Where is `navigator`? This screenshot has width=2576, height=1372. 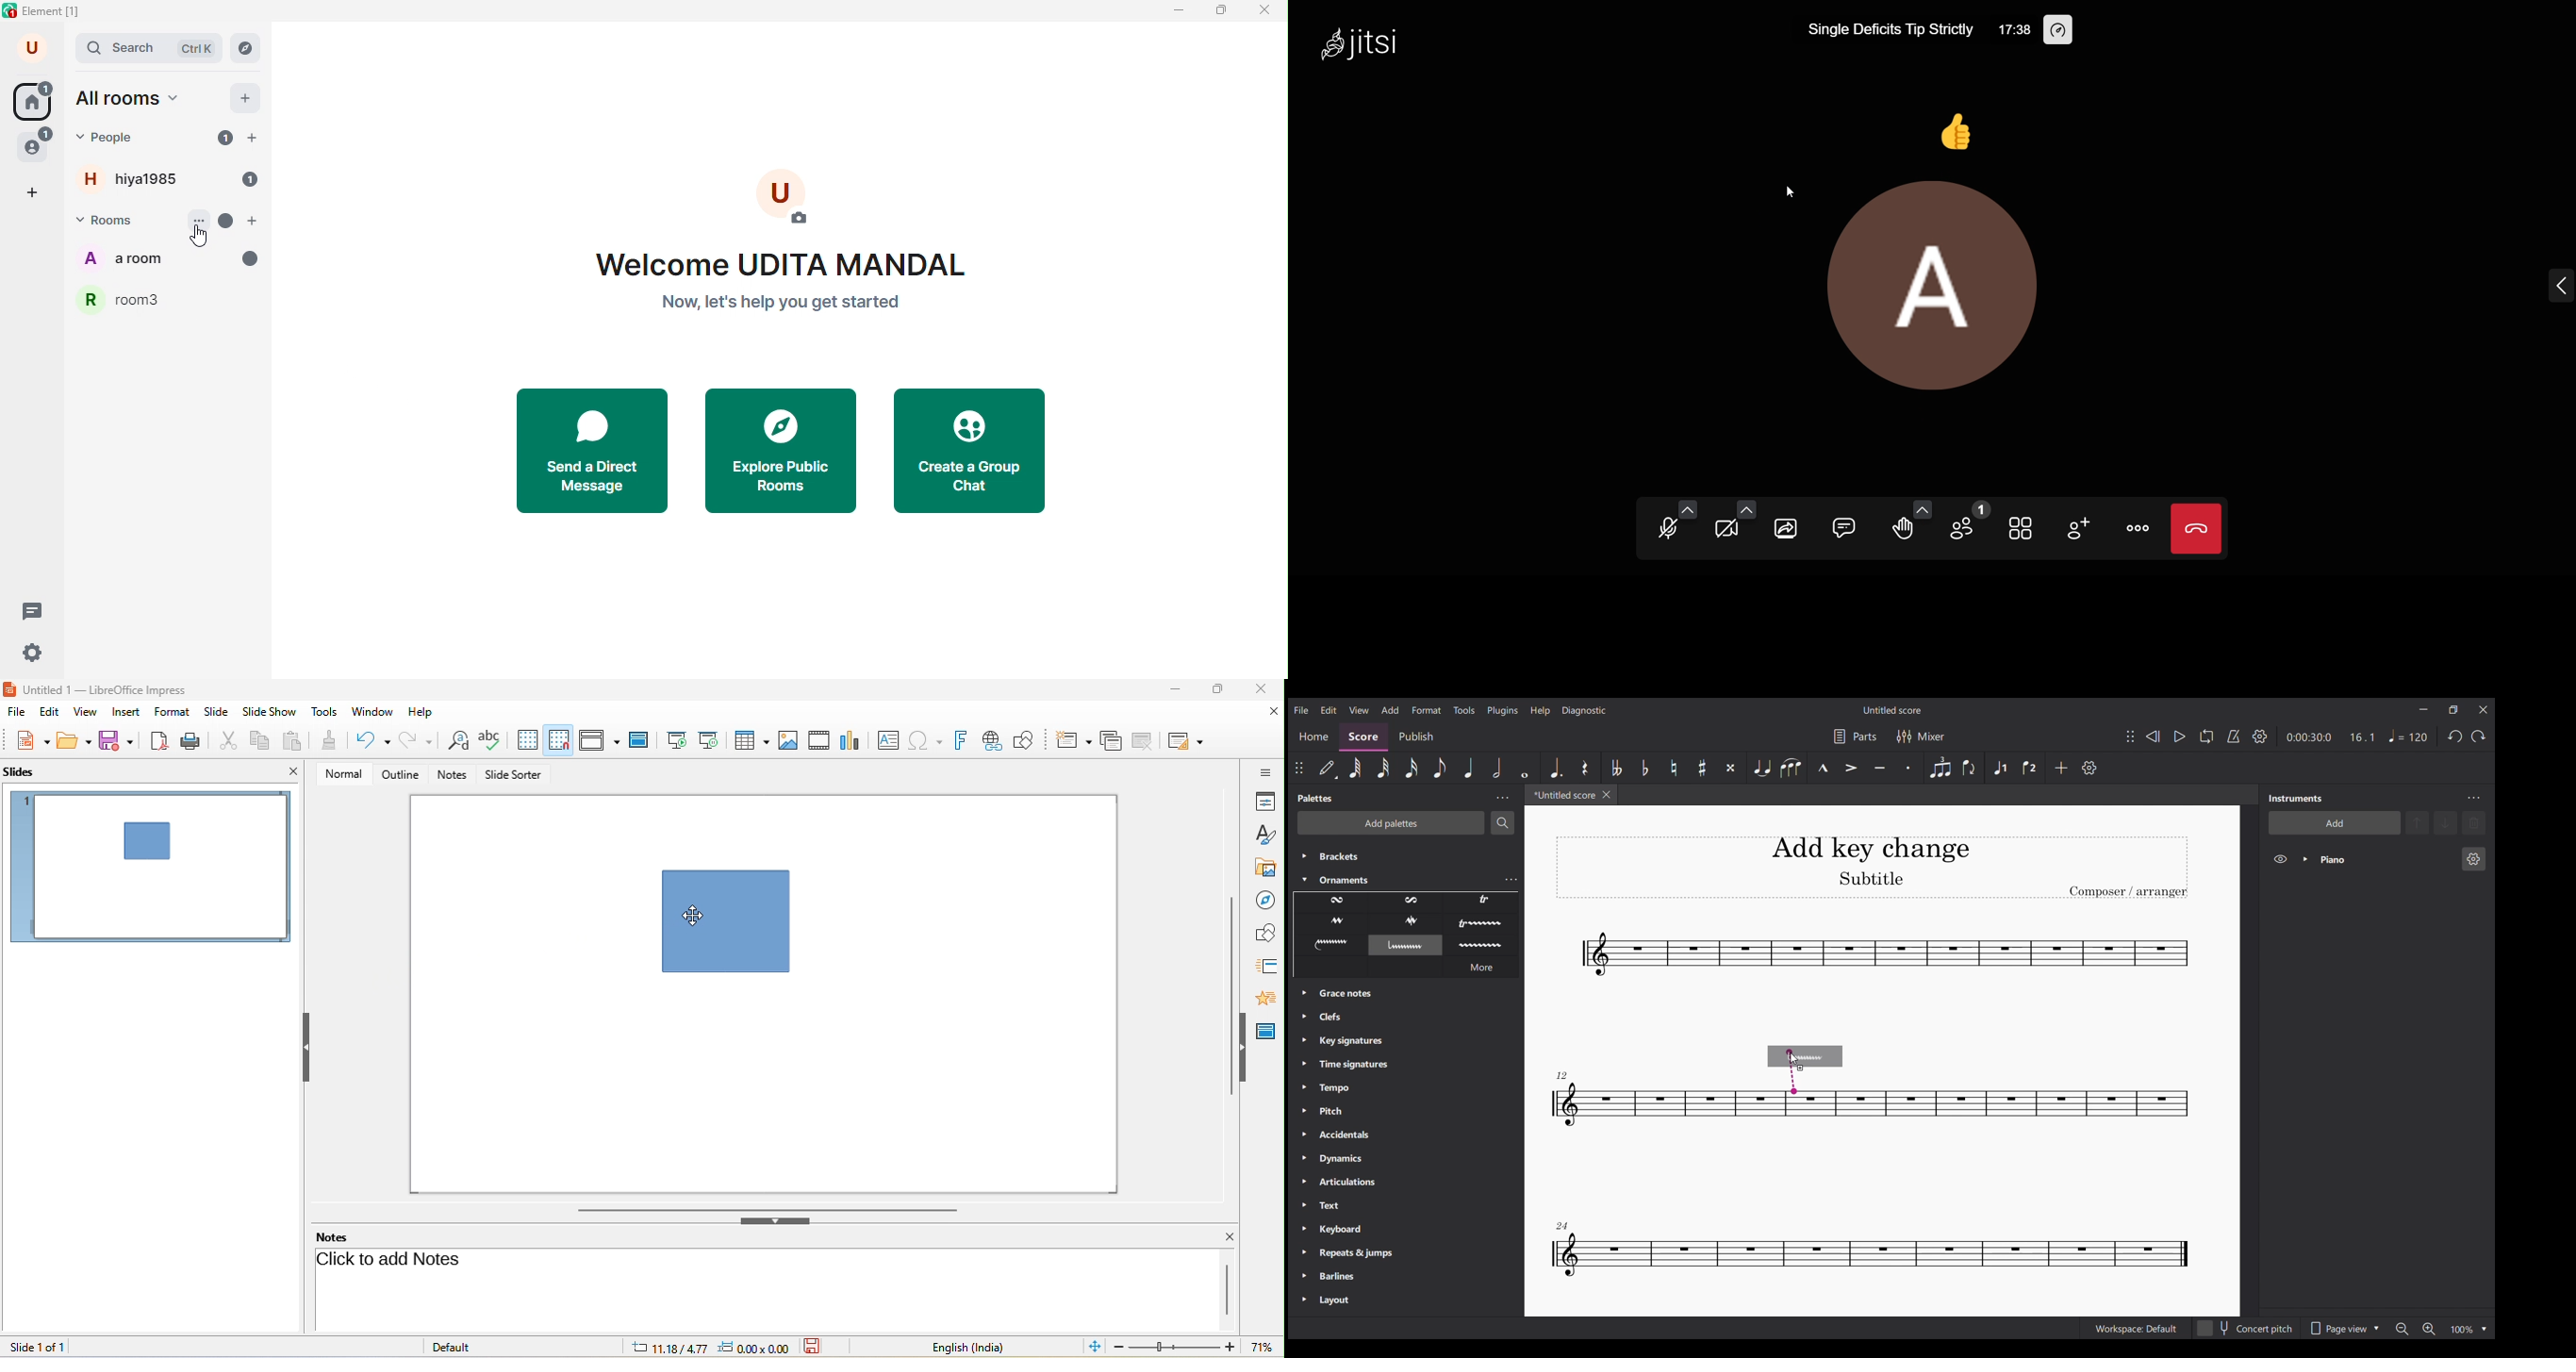
navigator is located at coordinates (1266, 897).